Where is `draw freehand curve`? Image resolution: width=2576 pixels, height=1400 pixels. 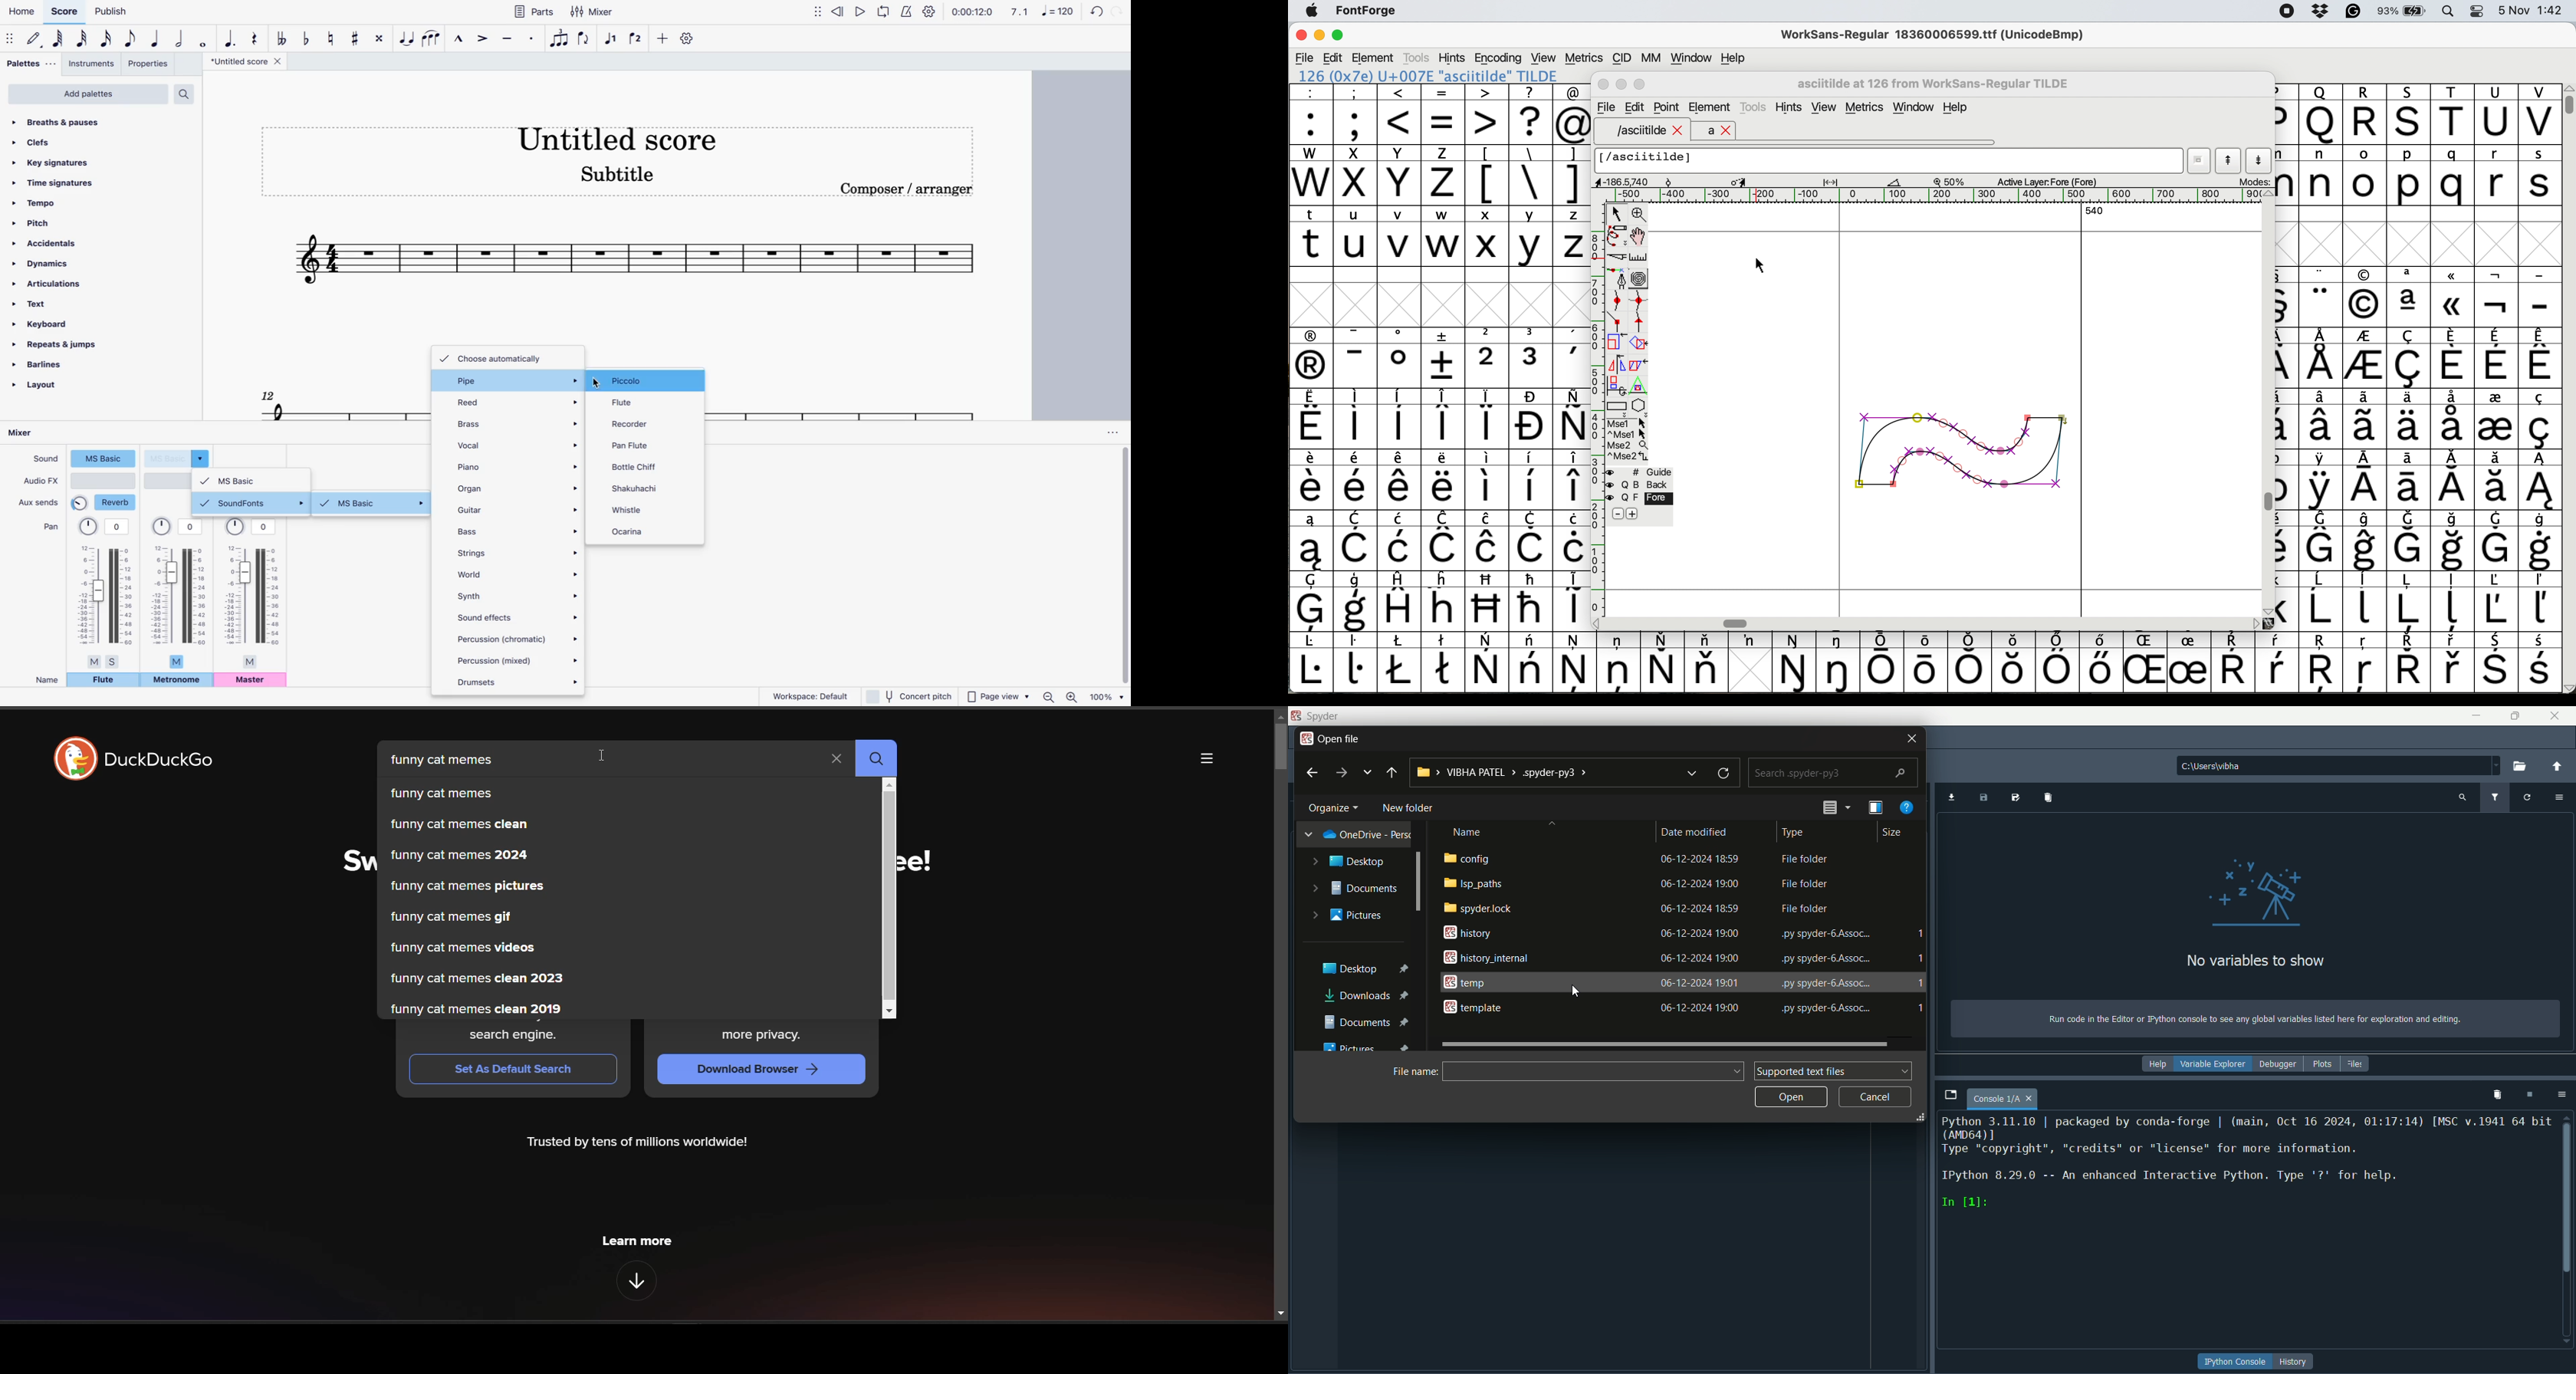
draw freehand curve is located at coordinates (1616, 236).